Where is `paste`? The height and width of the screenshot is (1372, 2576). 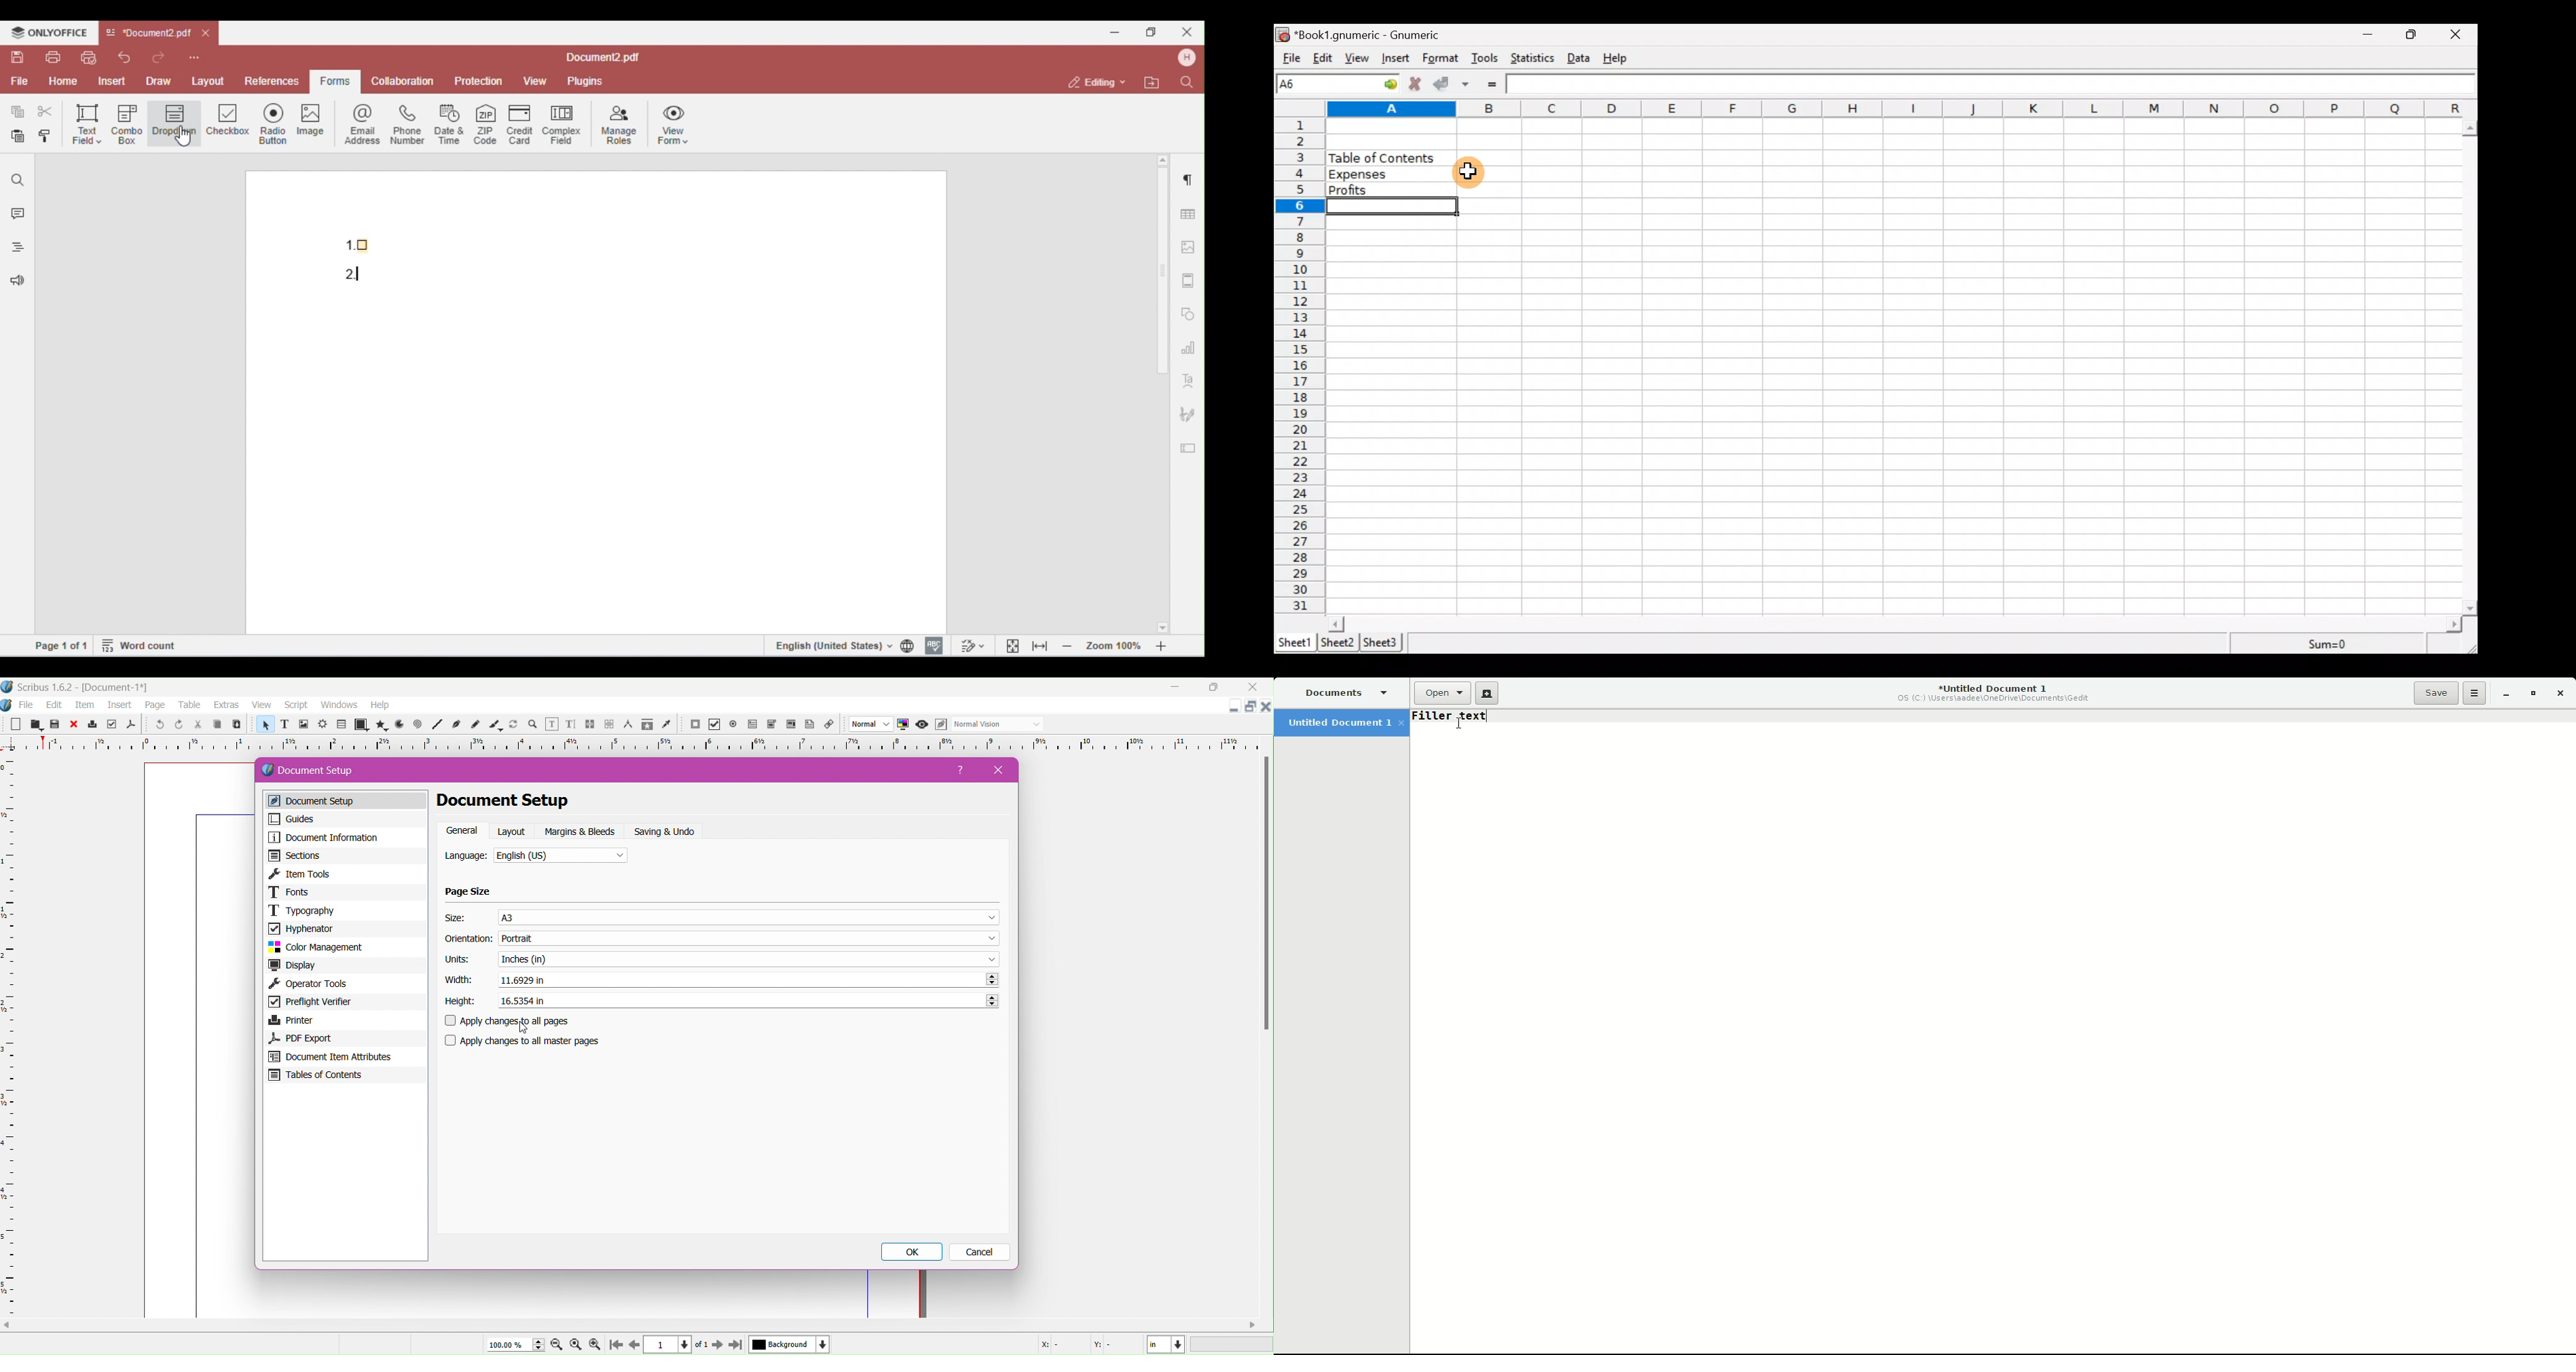
paste is located at coordinates (236, 725).